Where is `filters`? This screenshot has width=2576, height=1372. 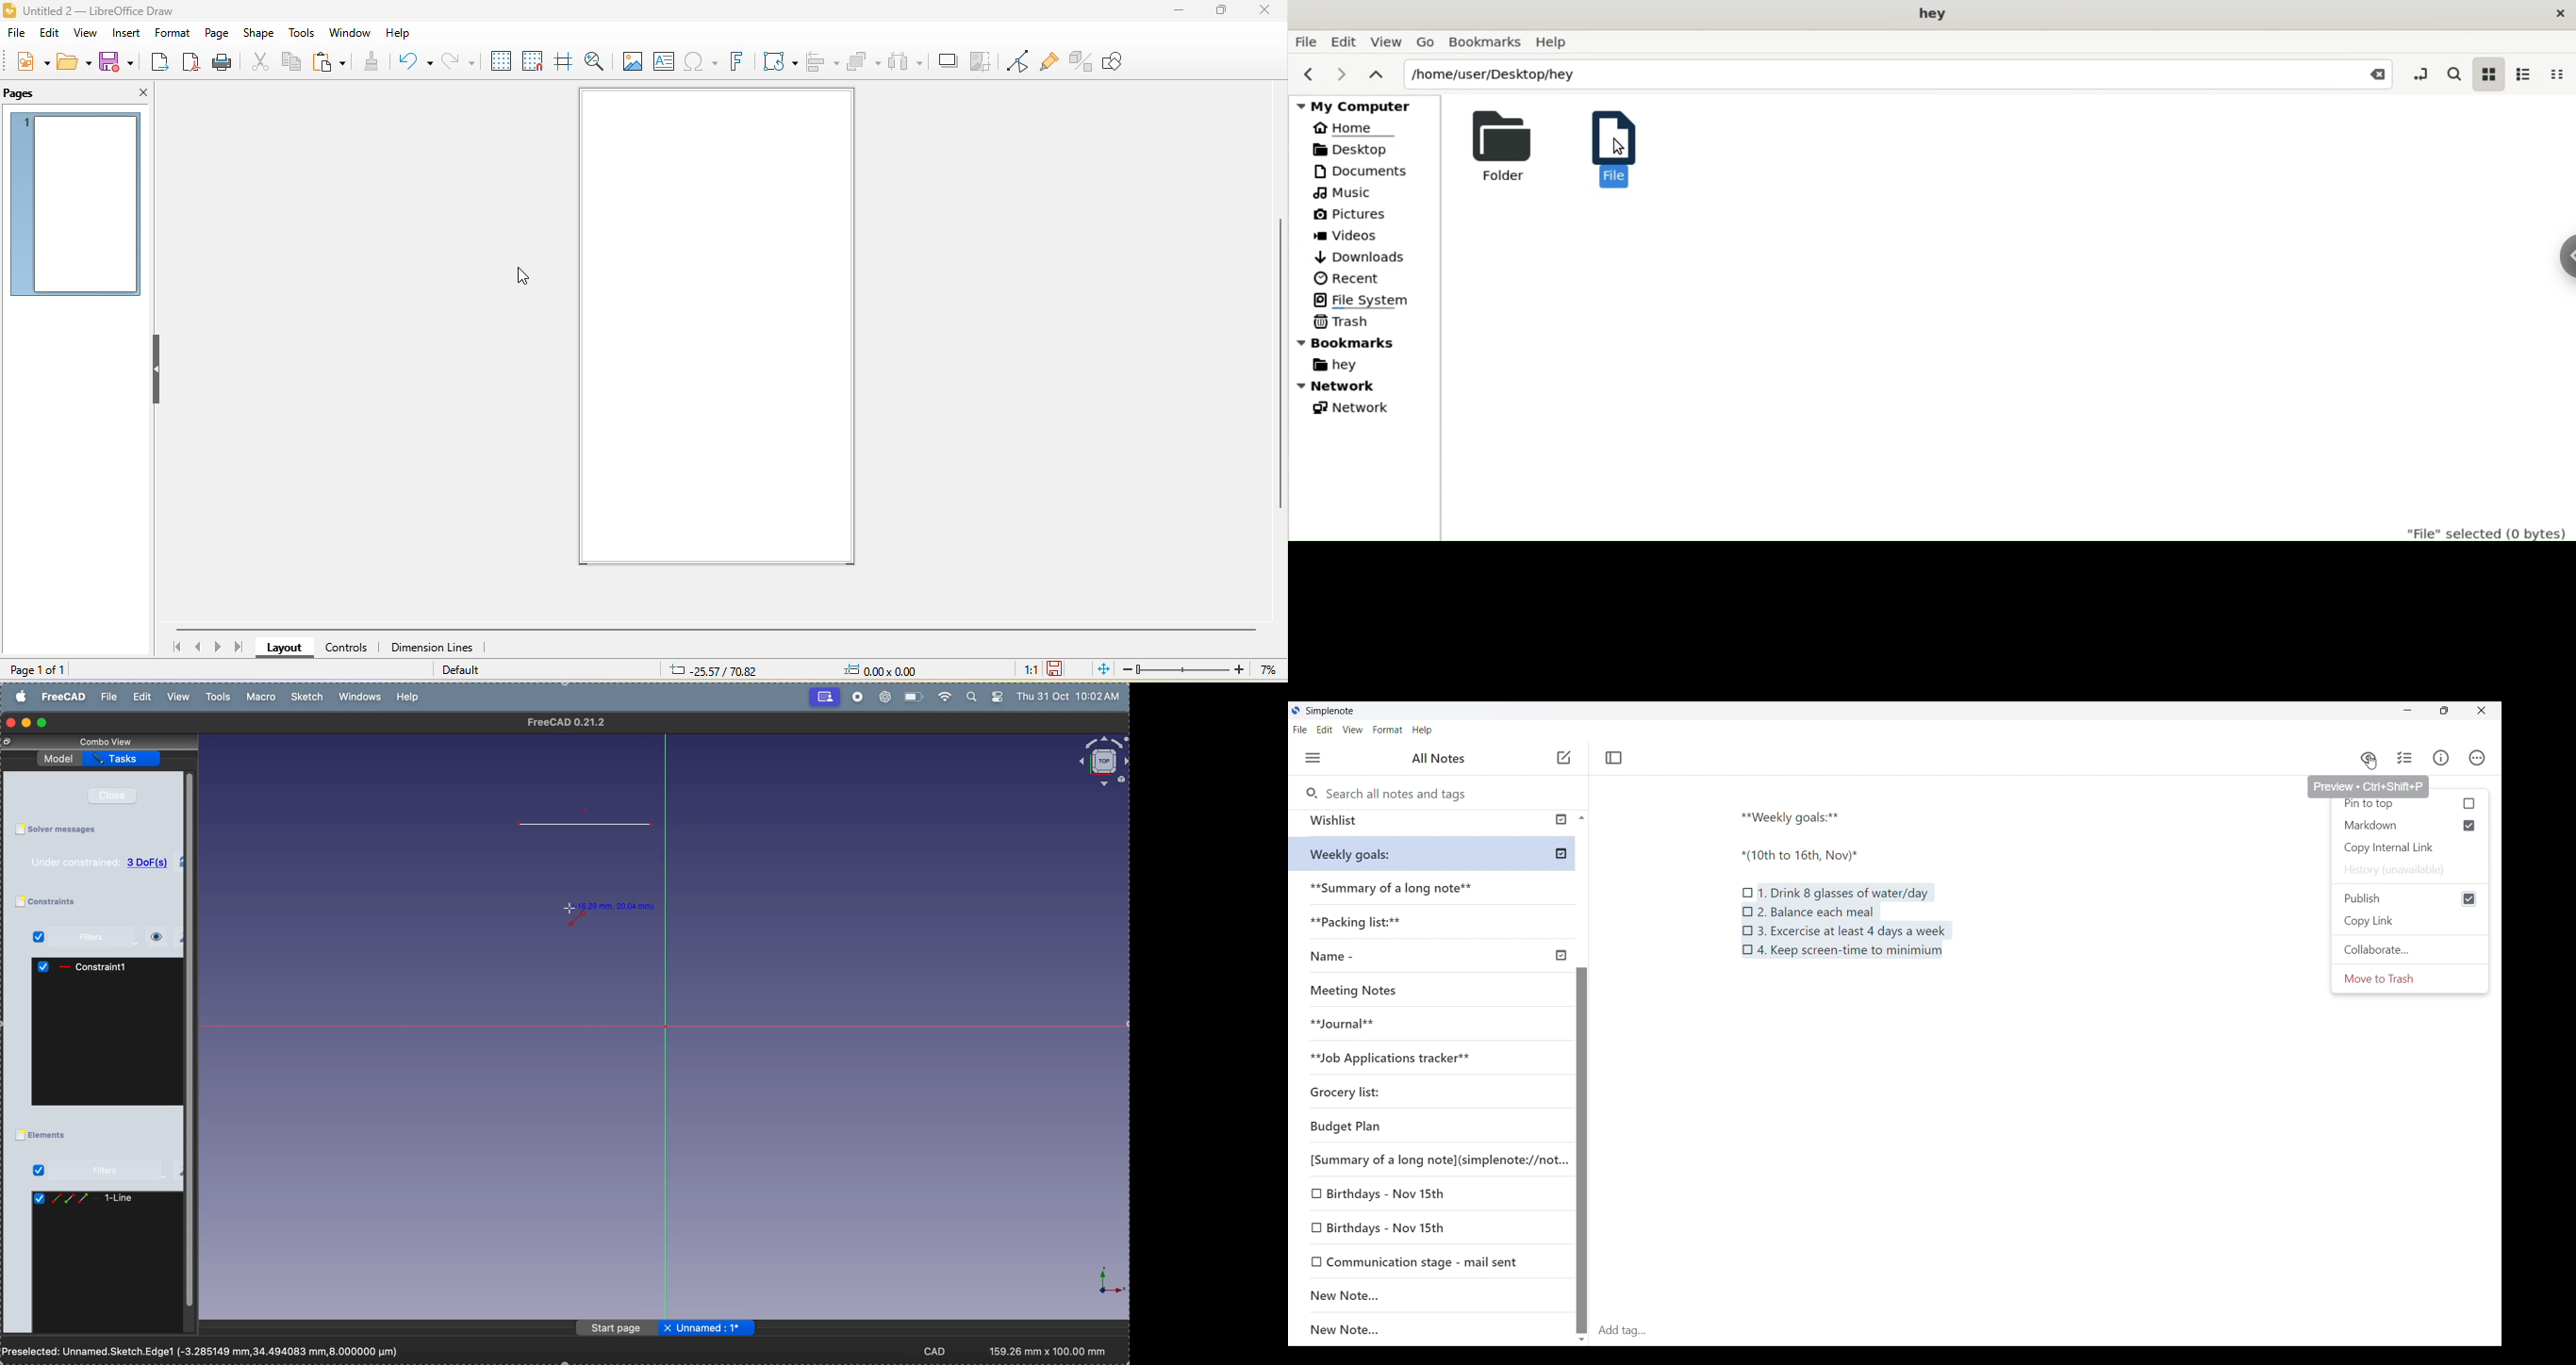
filters is located at coordinates (89, 1172).